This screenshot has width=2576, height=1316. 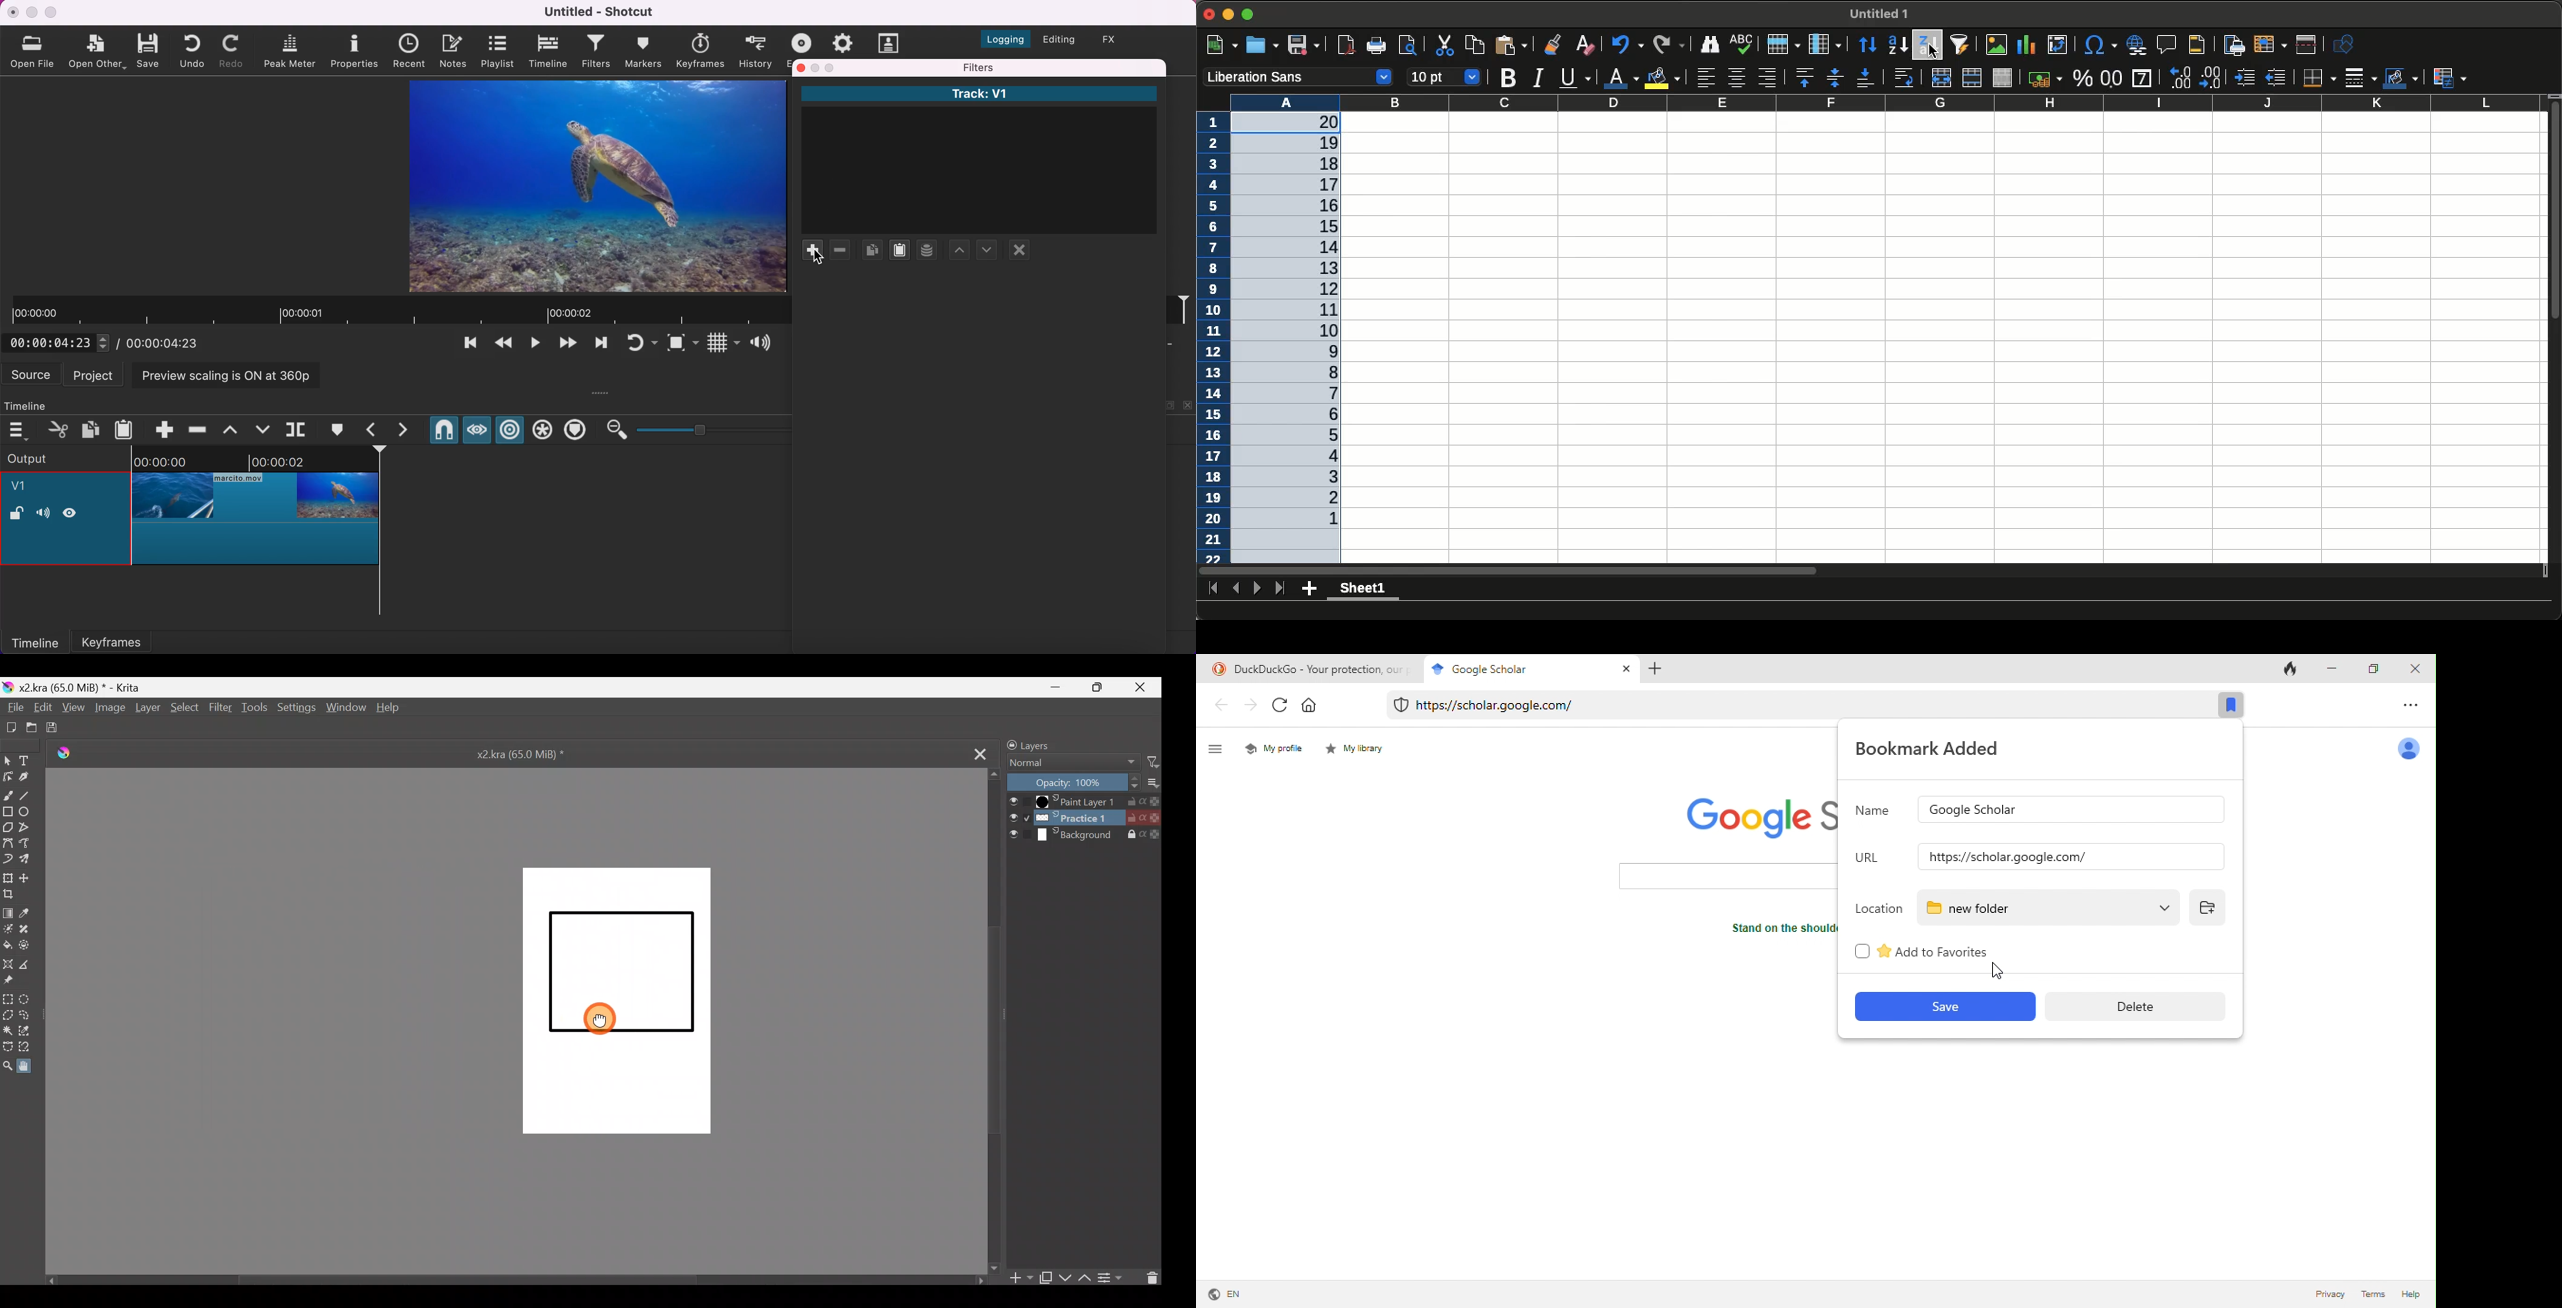 I want to click on ripple markers, so click(x=578, y=431).